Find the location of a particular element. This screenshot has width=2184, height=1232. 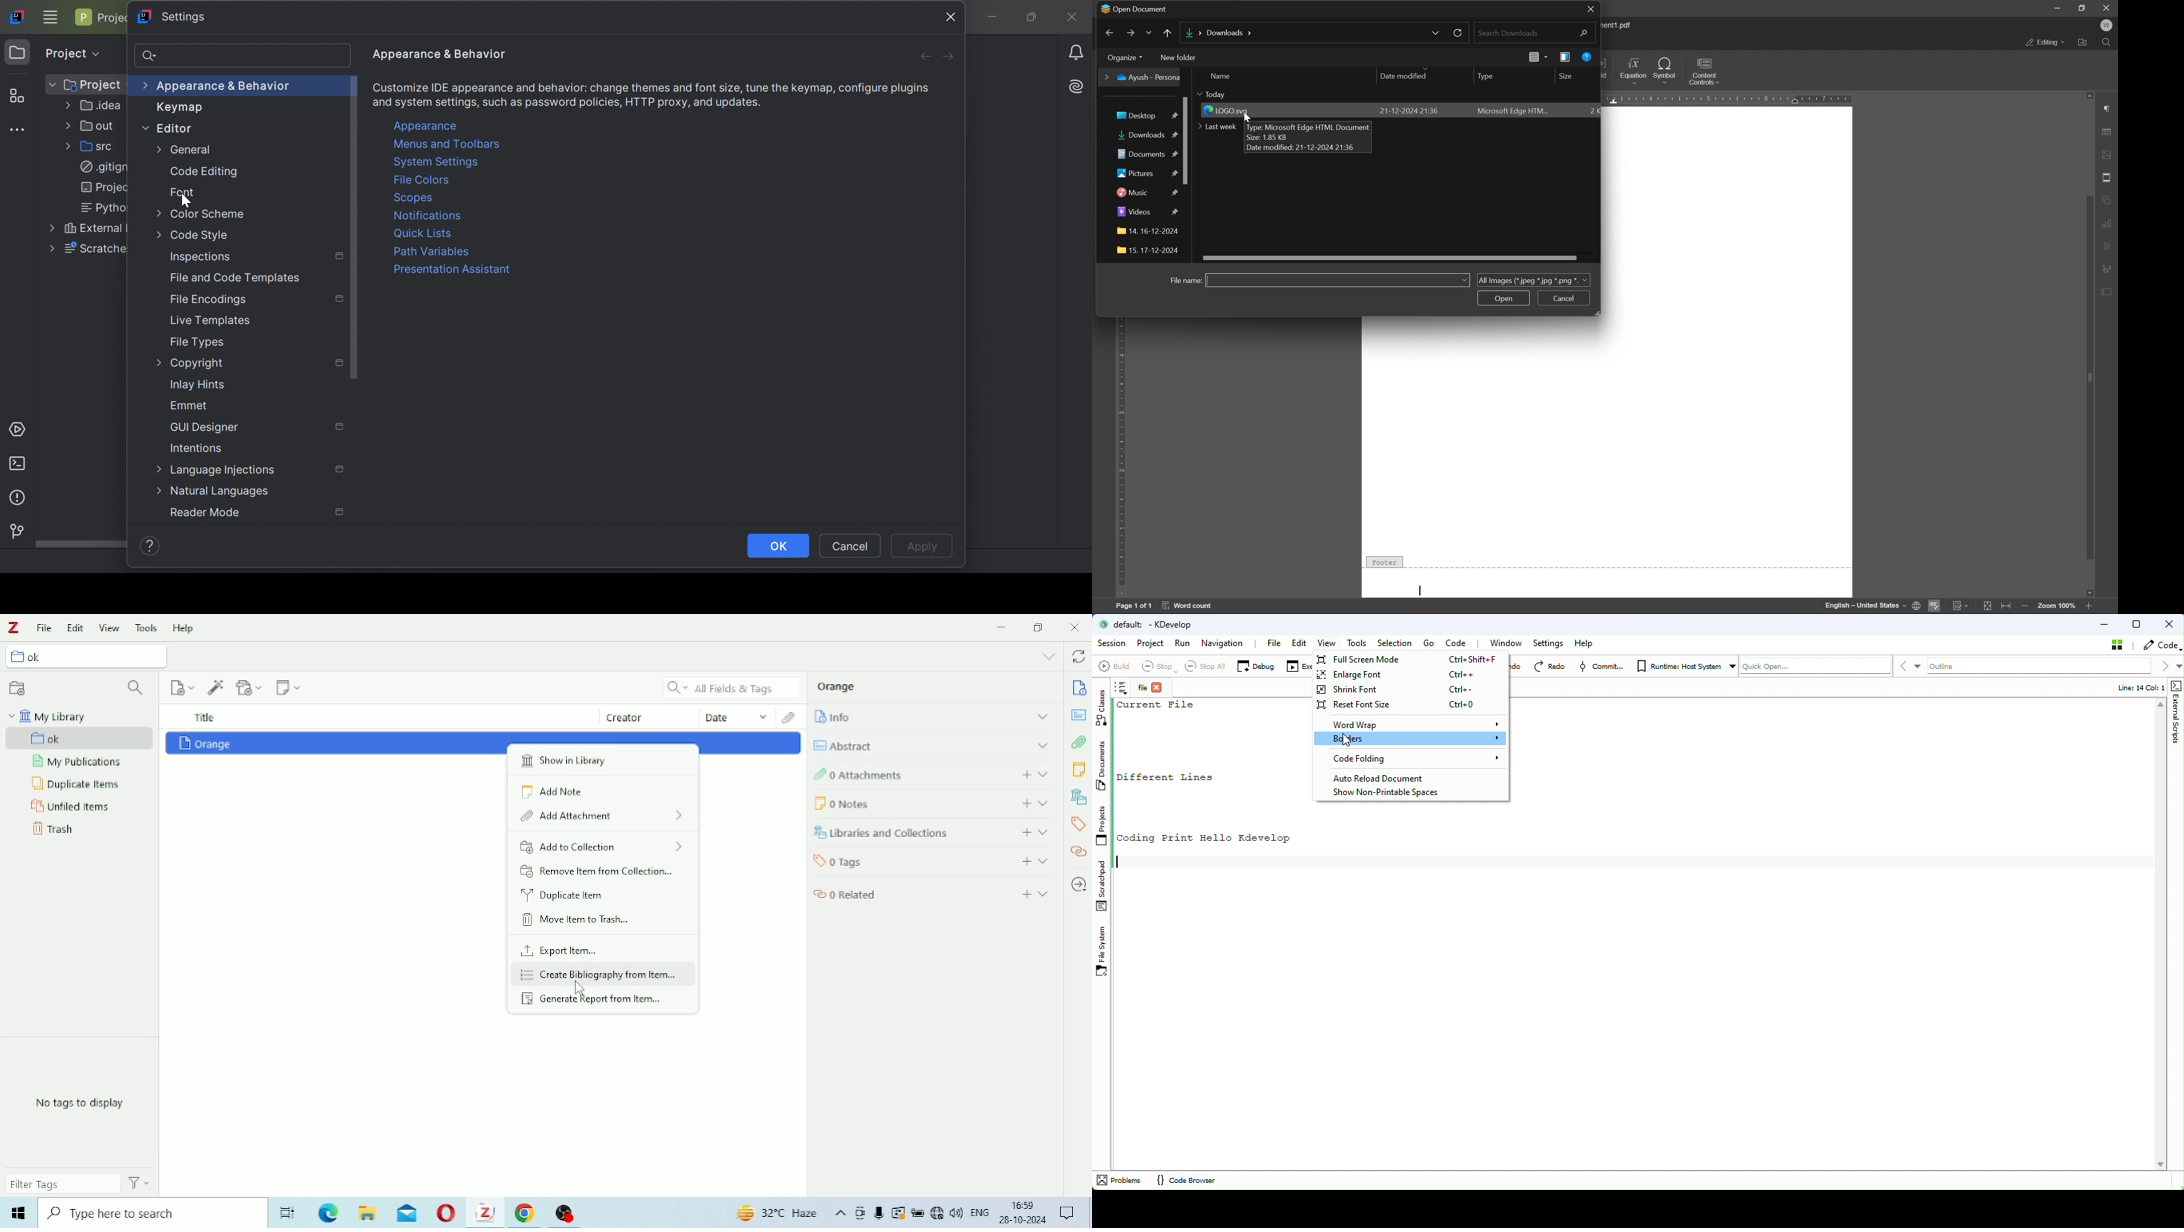

Font is located at coordinates (183, 191).